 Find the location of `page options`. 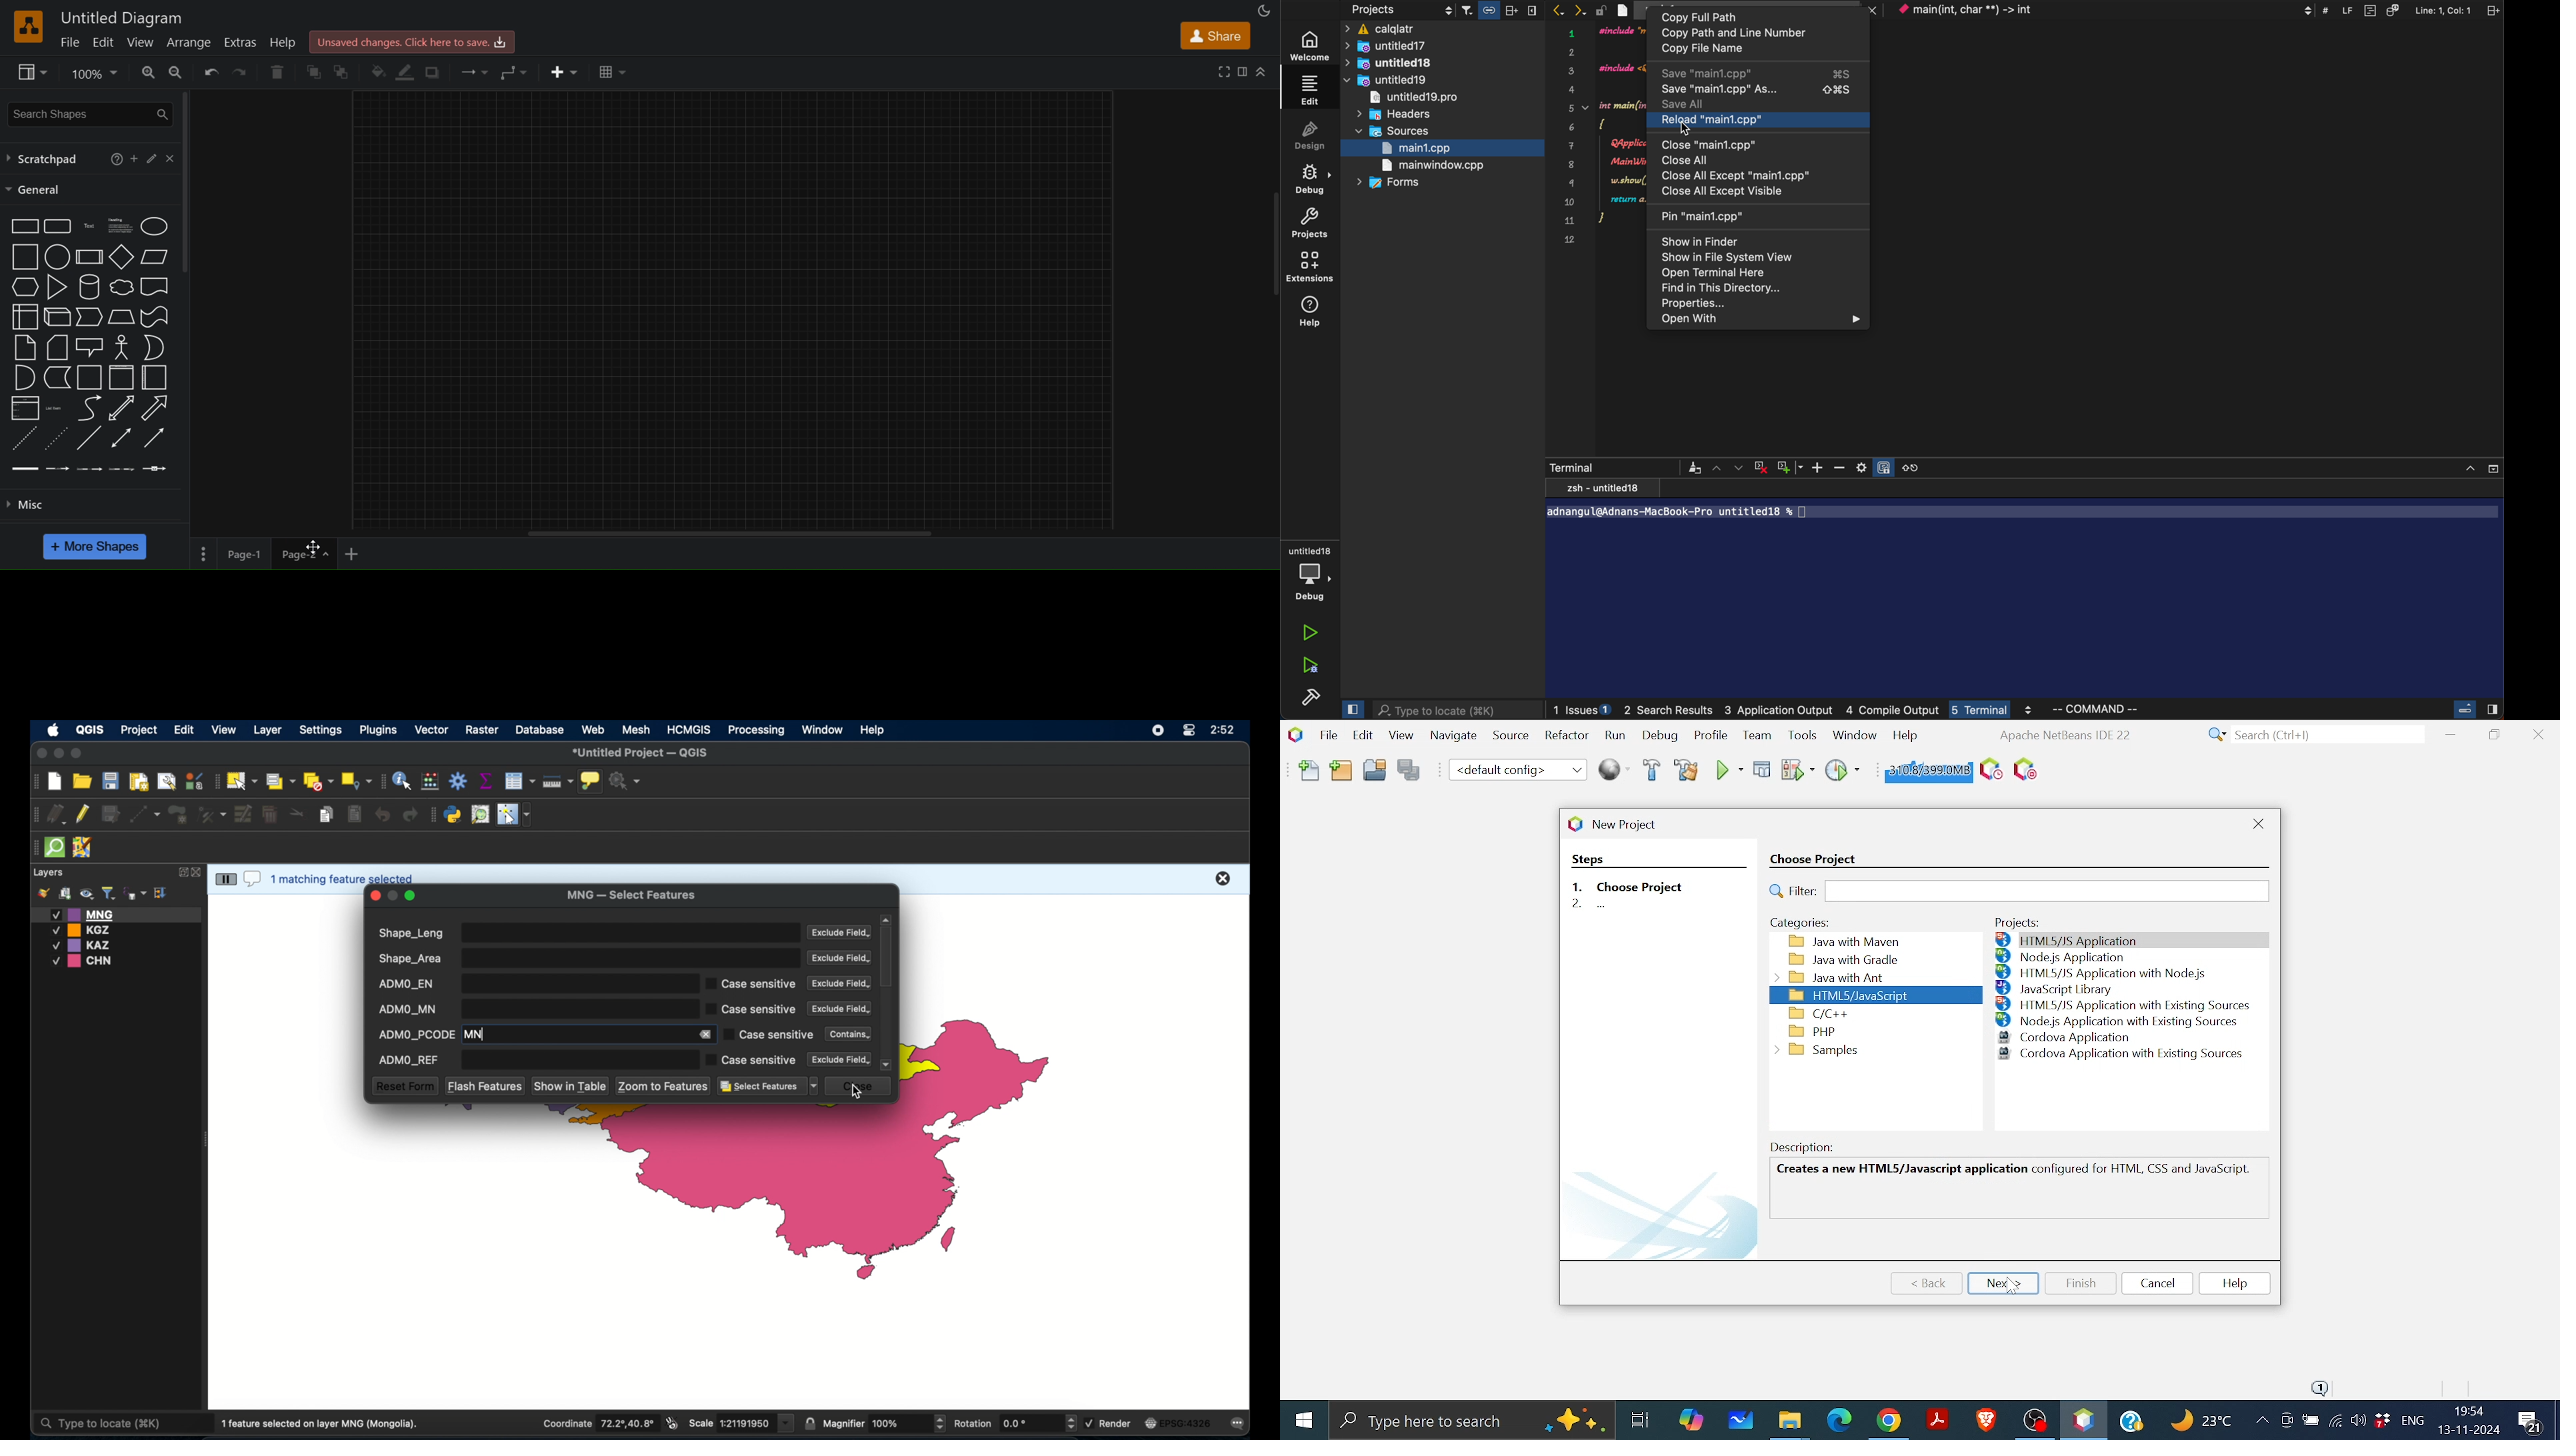

page options is located at coordinates (203, 553).